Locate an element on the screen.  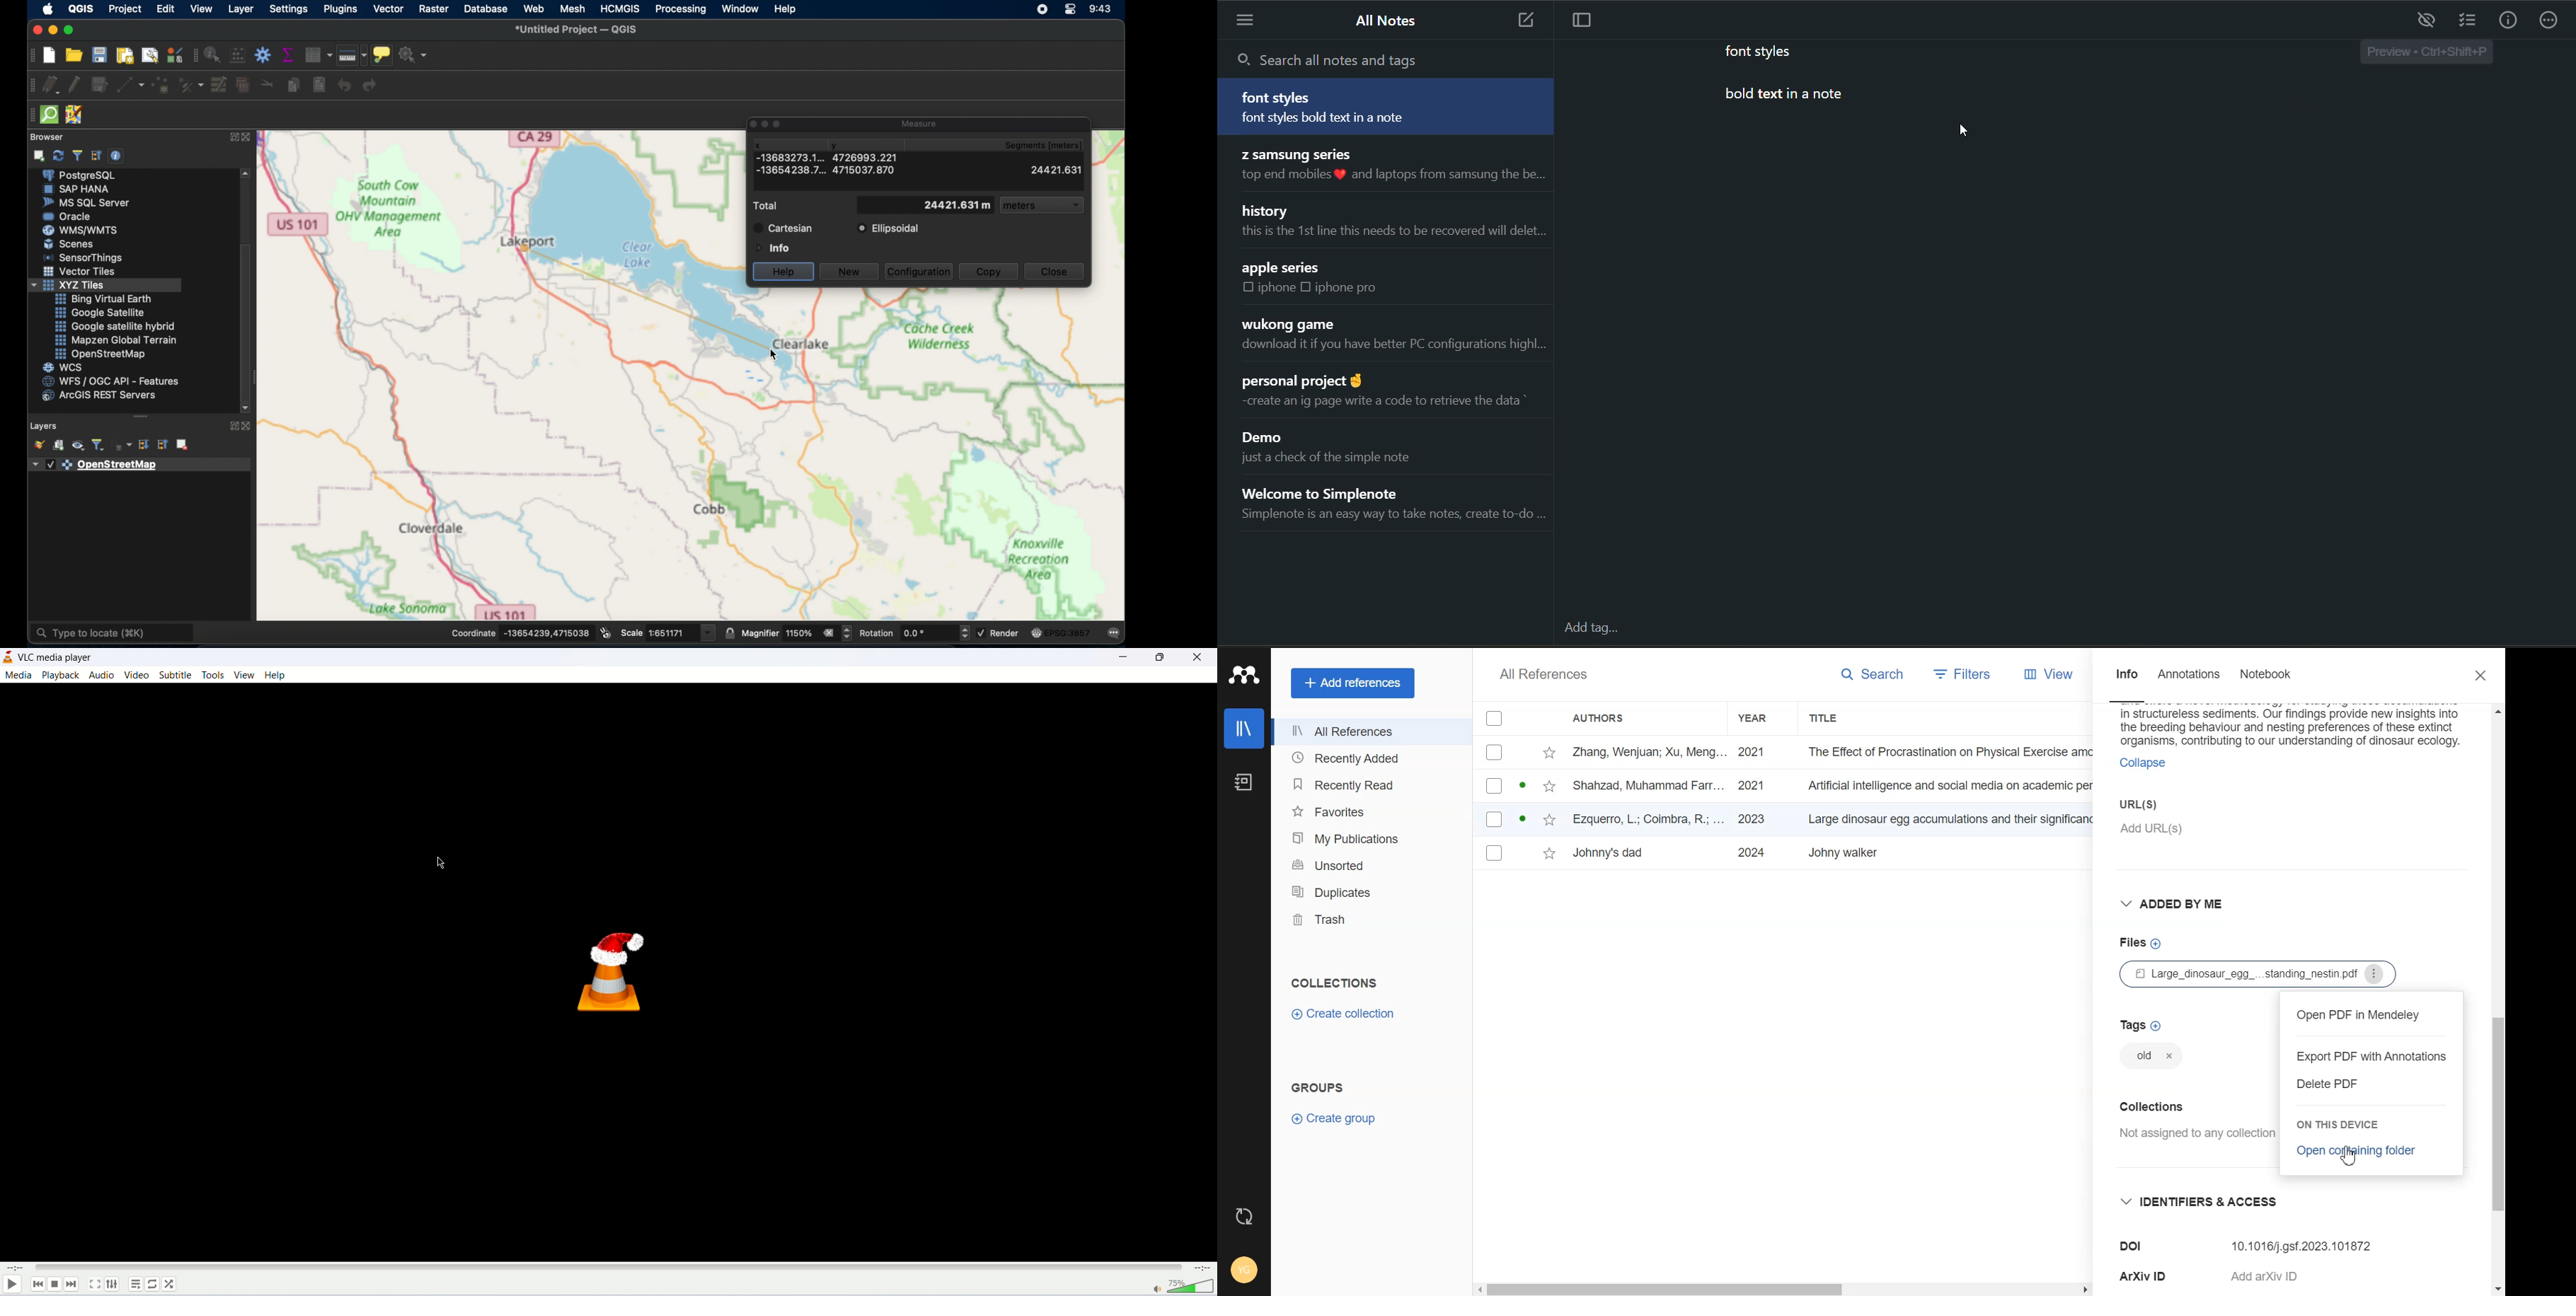
Abstract of large dinosaur egg accumulations and their significance for understanding nesting behaviour is located at coordinates (2292, 726).